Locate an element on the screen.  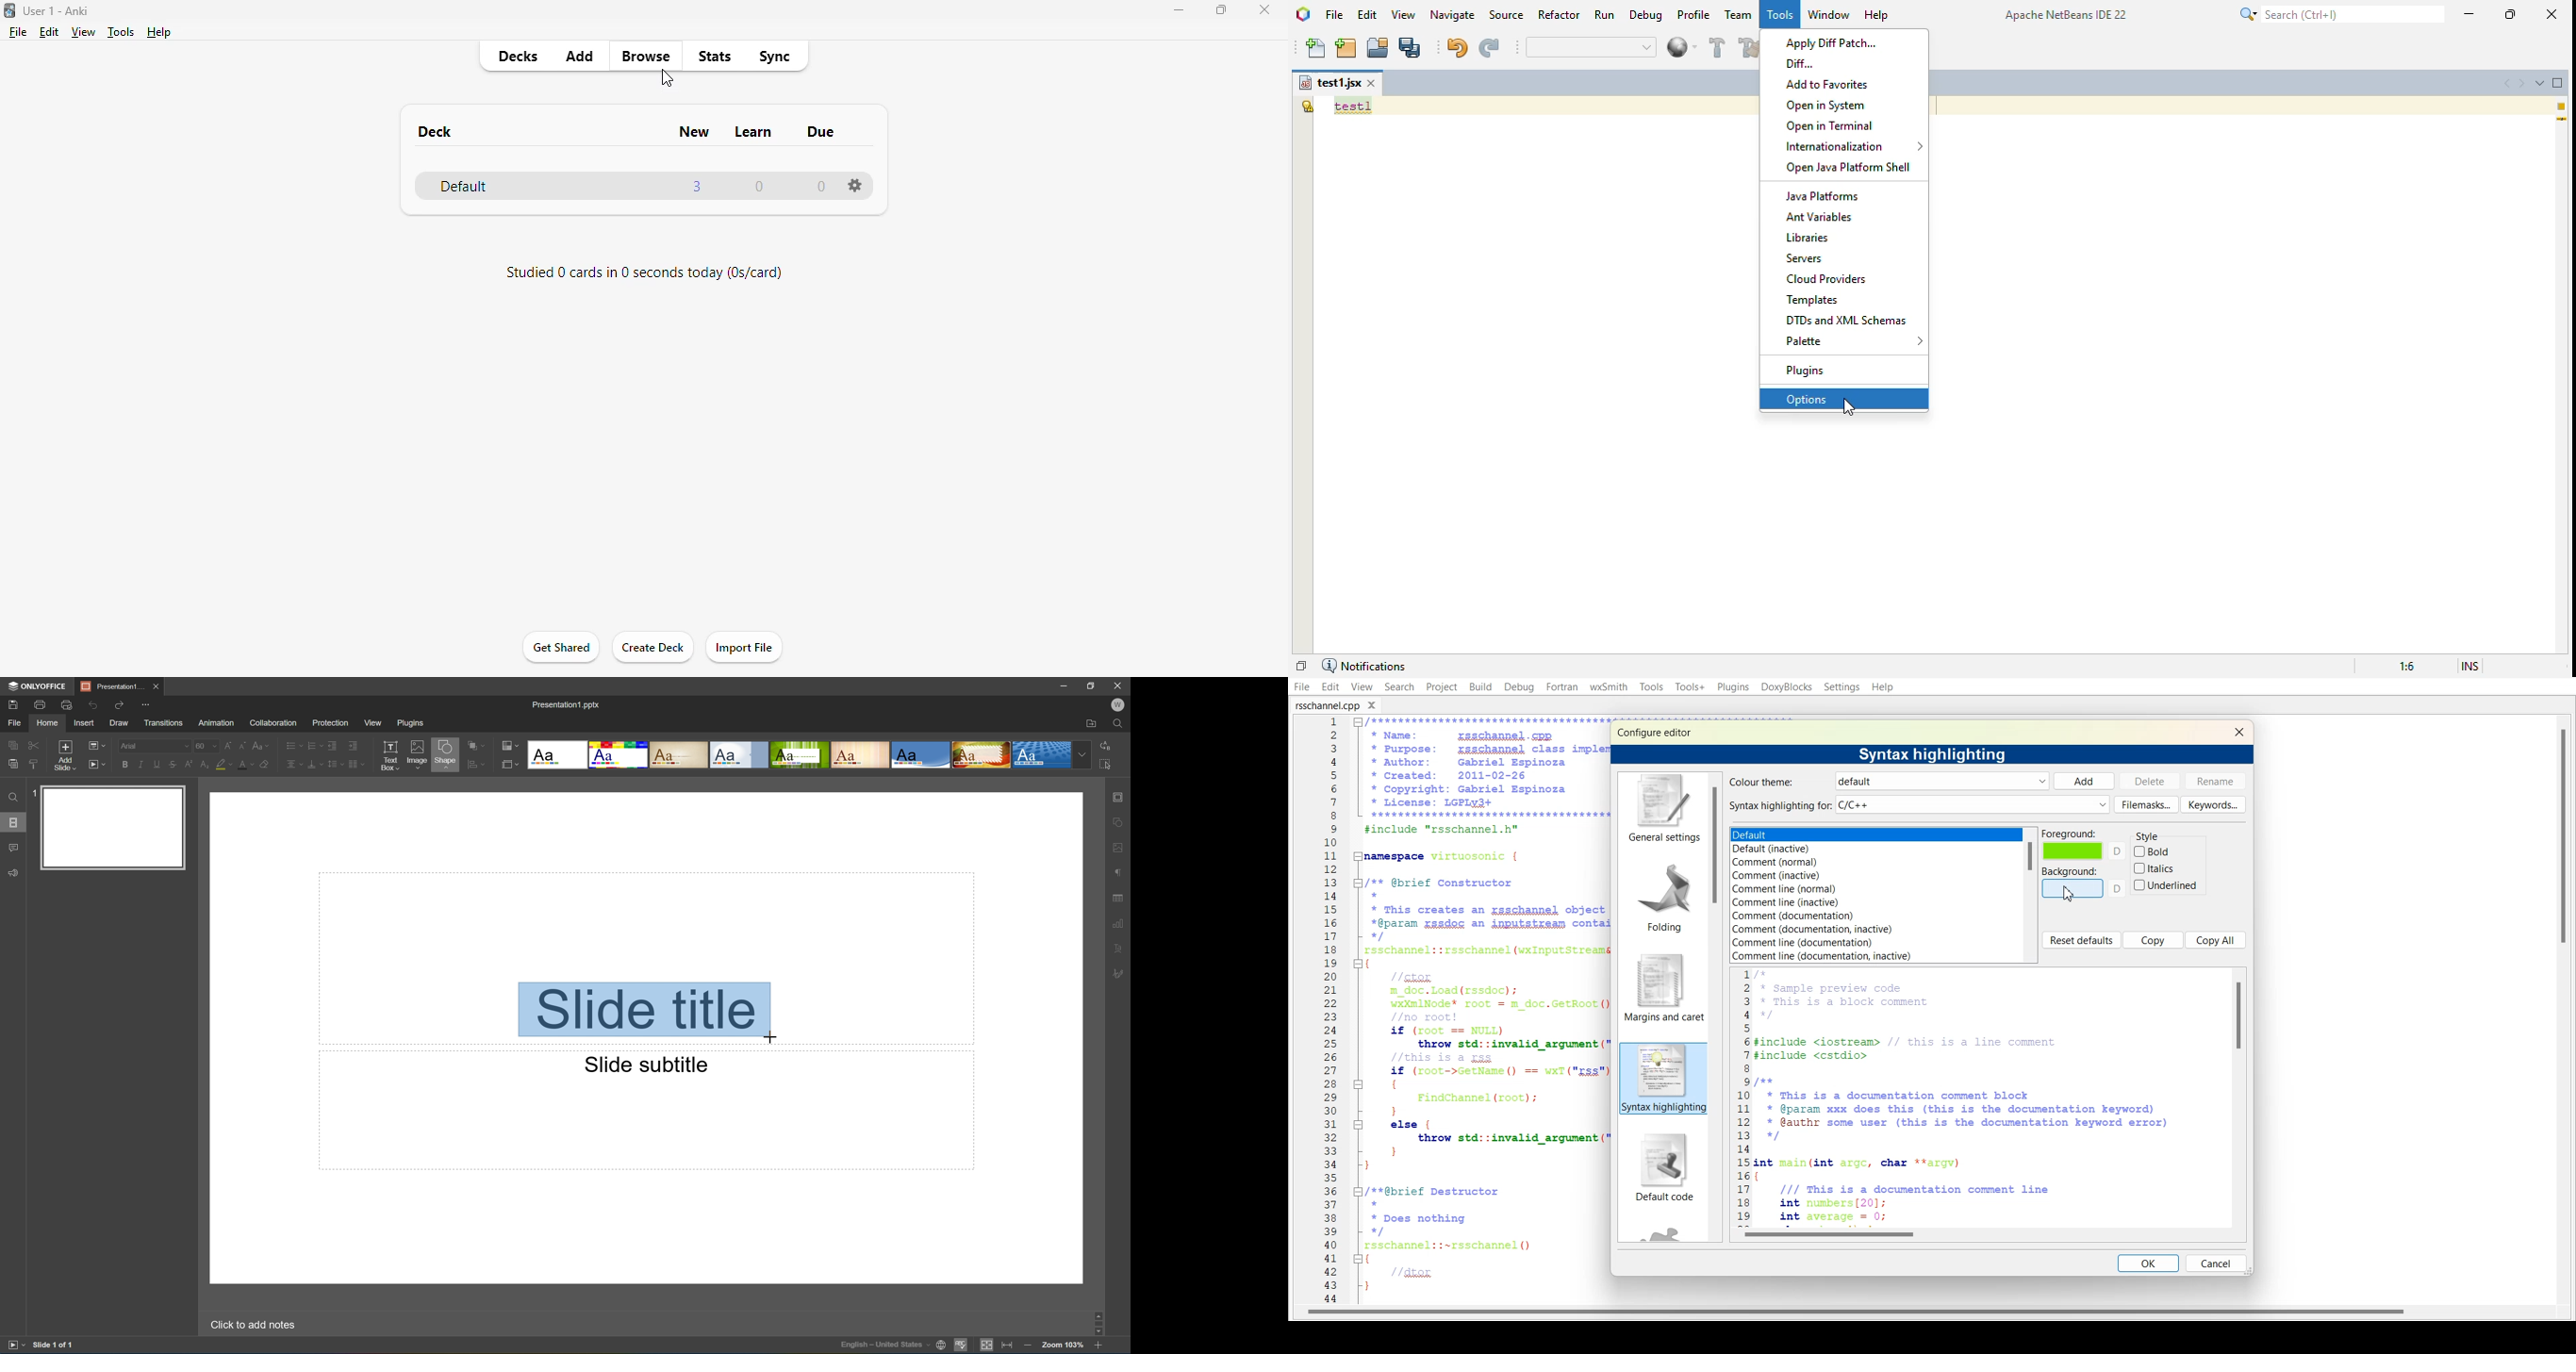
source is located at coordinates (1507, 15).